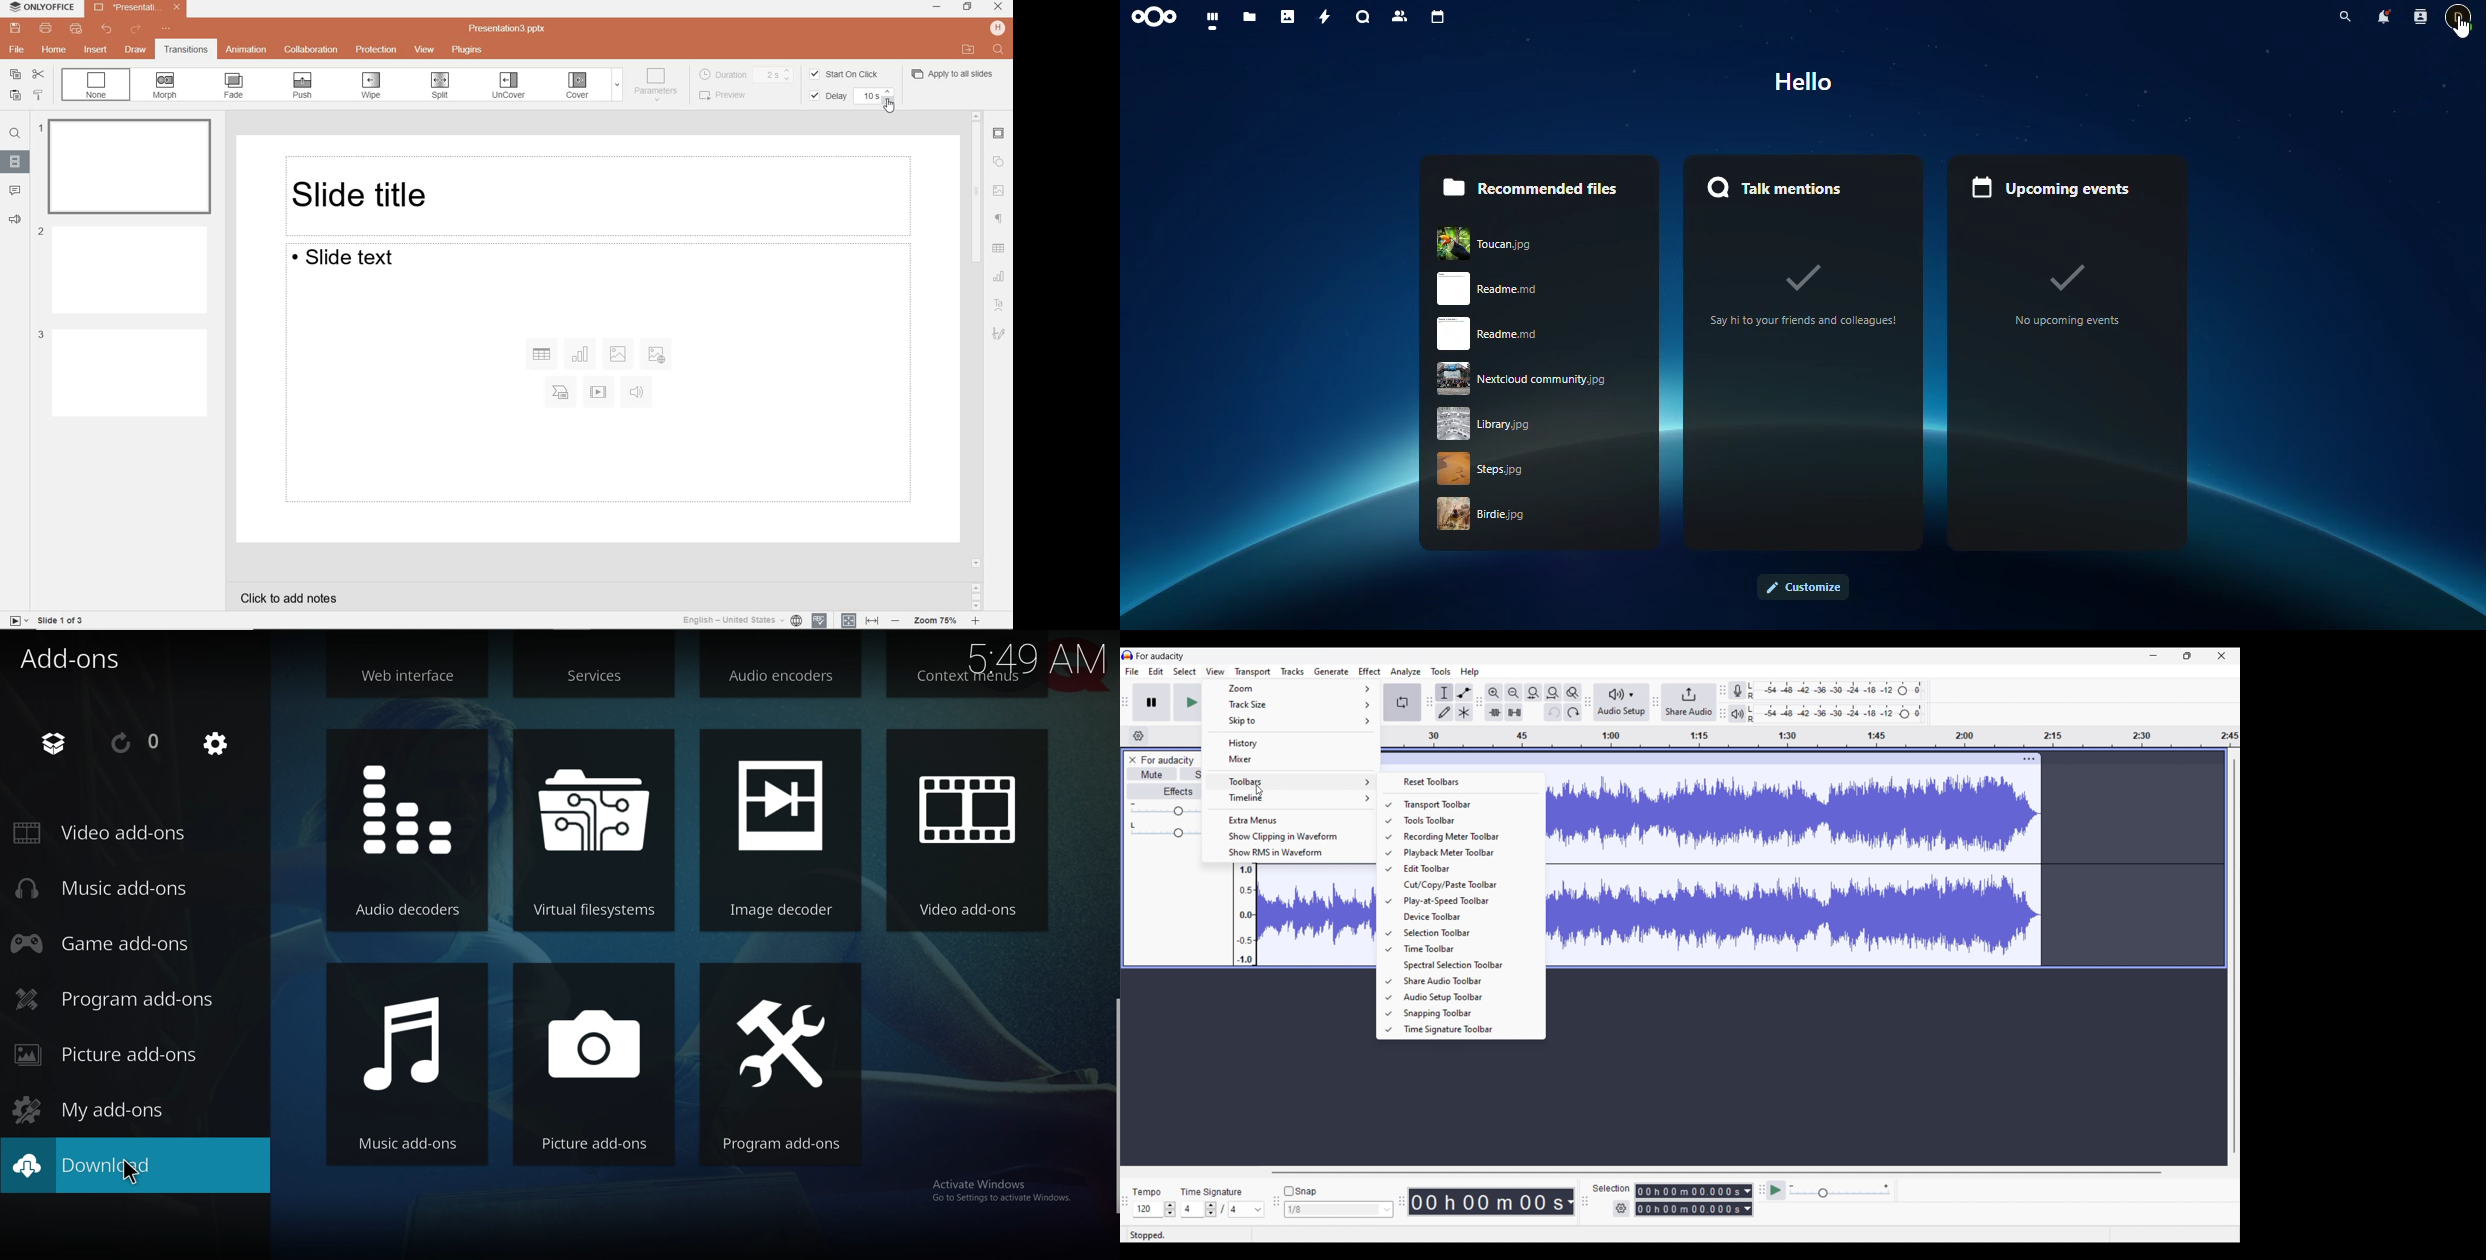 This screenshot has width=2492, height=1260. I want to click on Hello, so click(1803, 83).